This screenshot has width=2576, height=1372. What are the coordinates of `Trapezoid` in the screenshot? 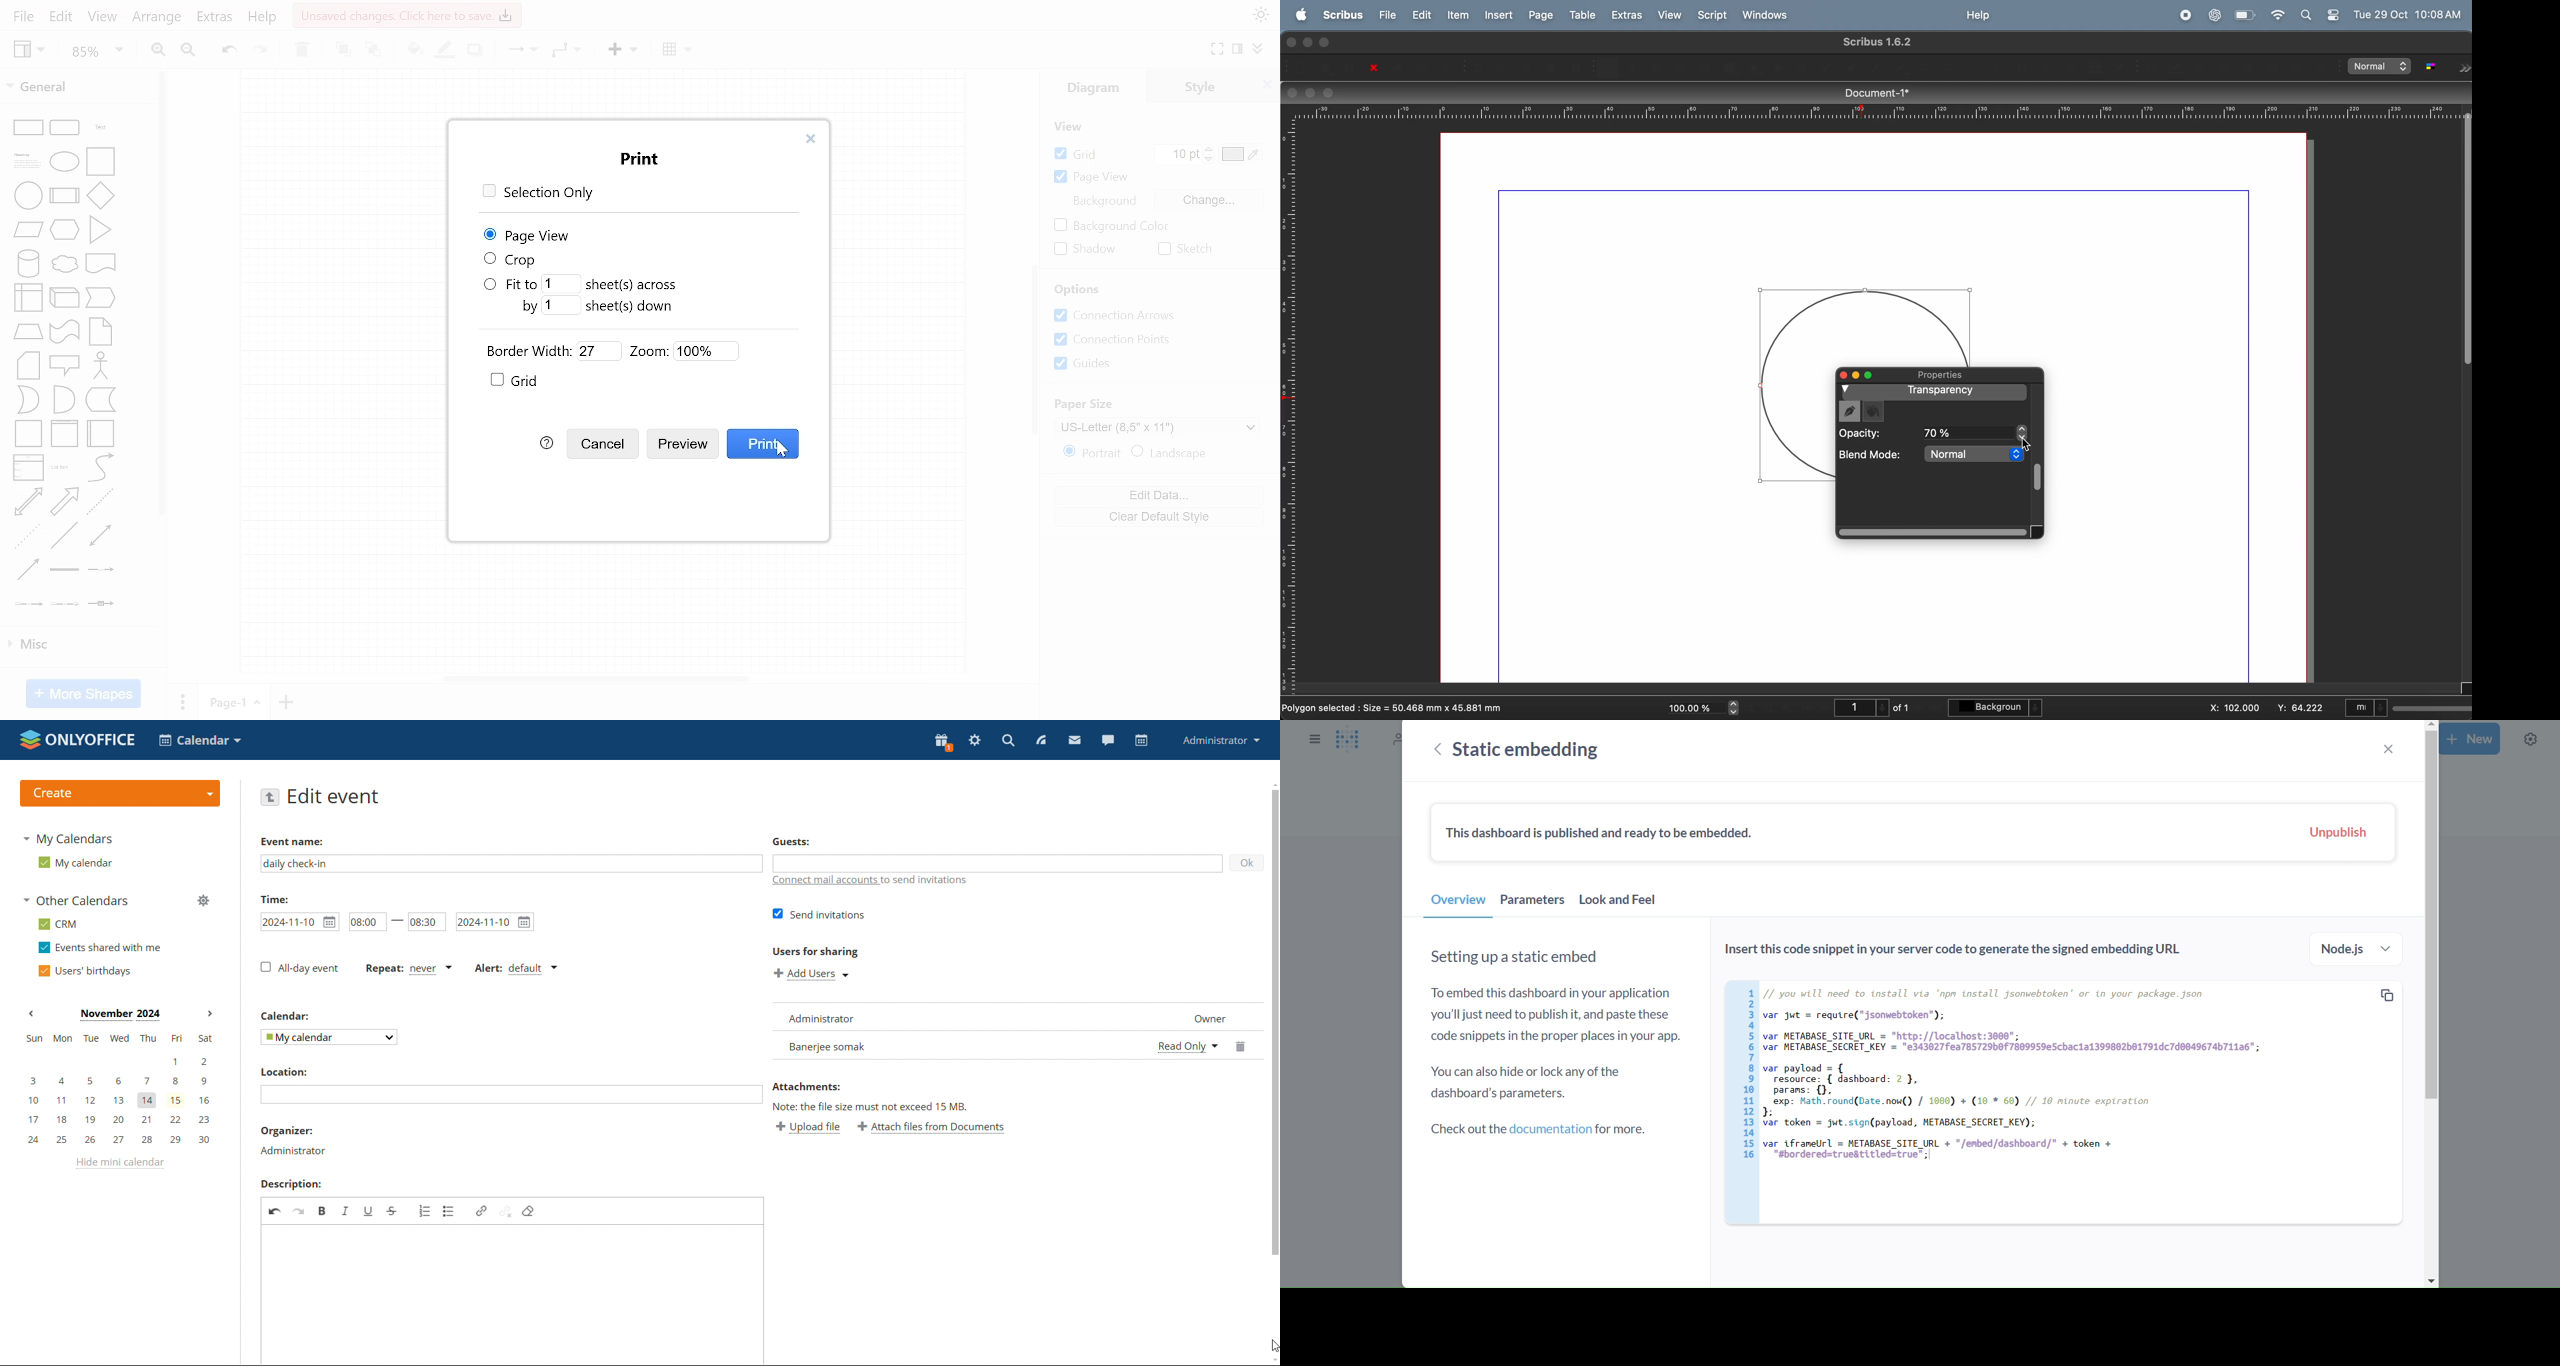 It's located at (28, 332).